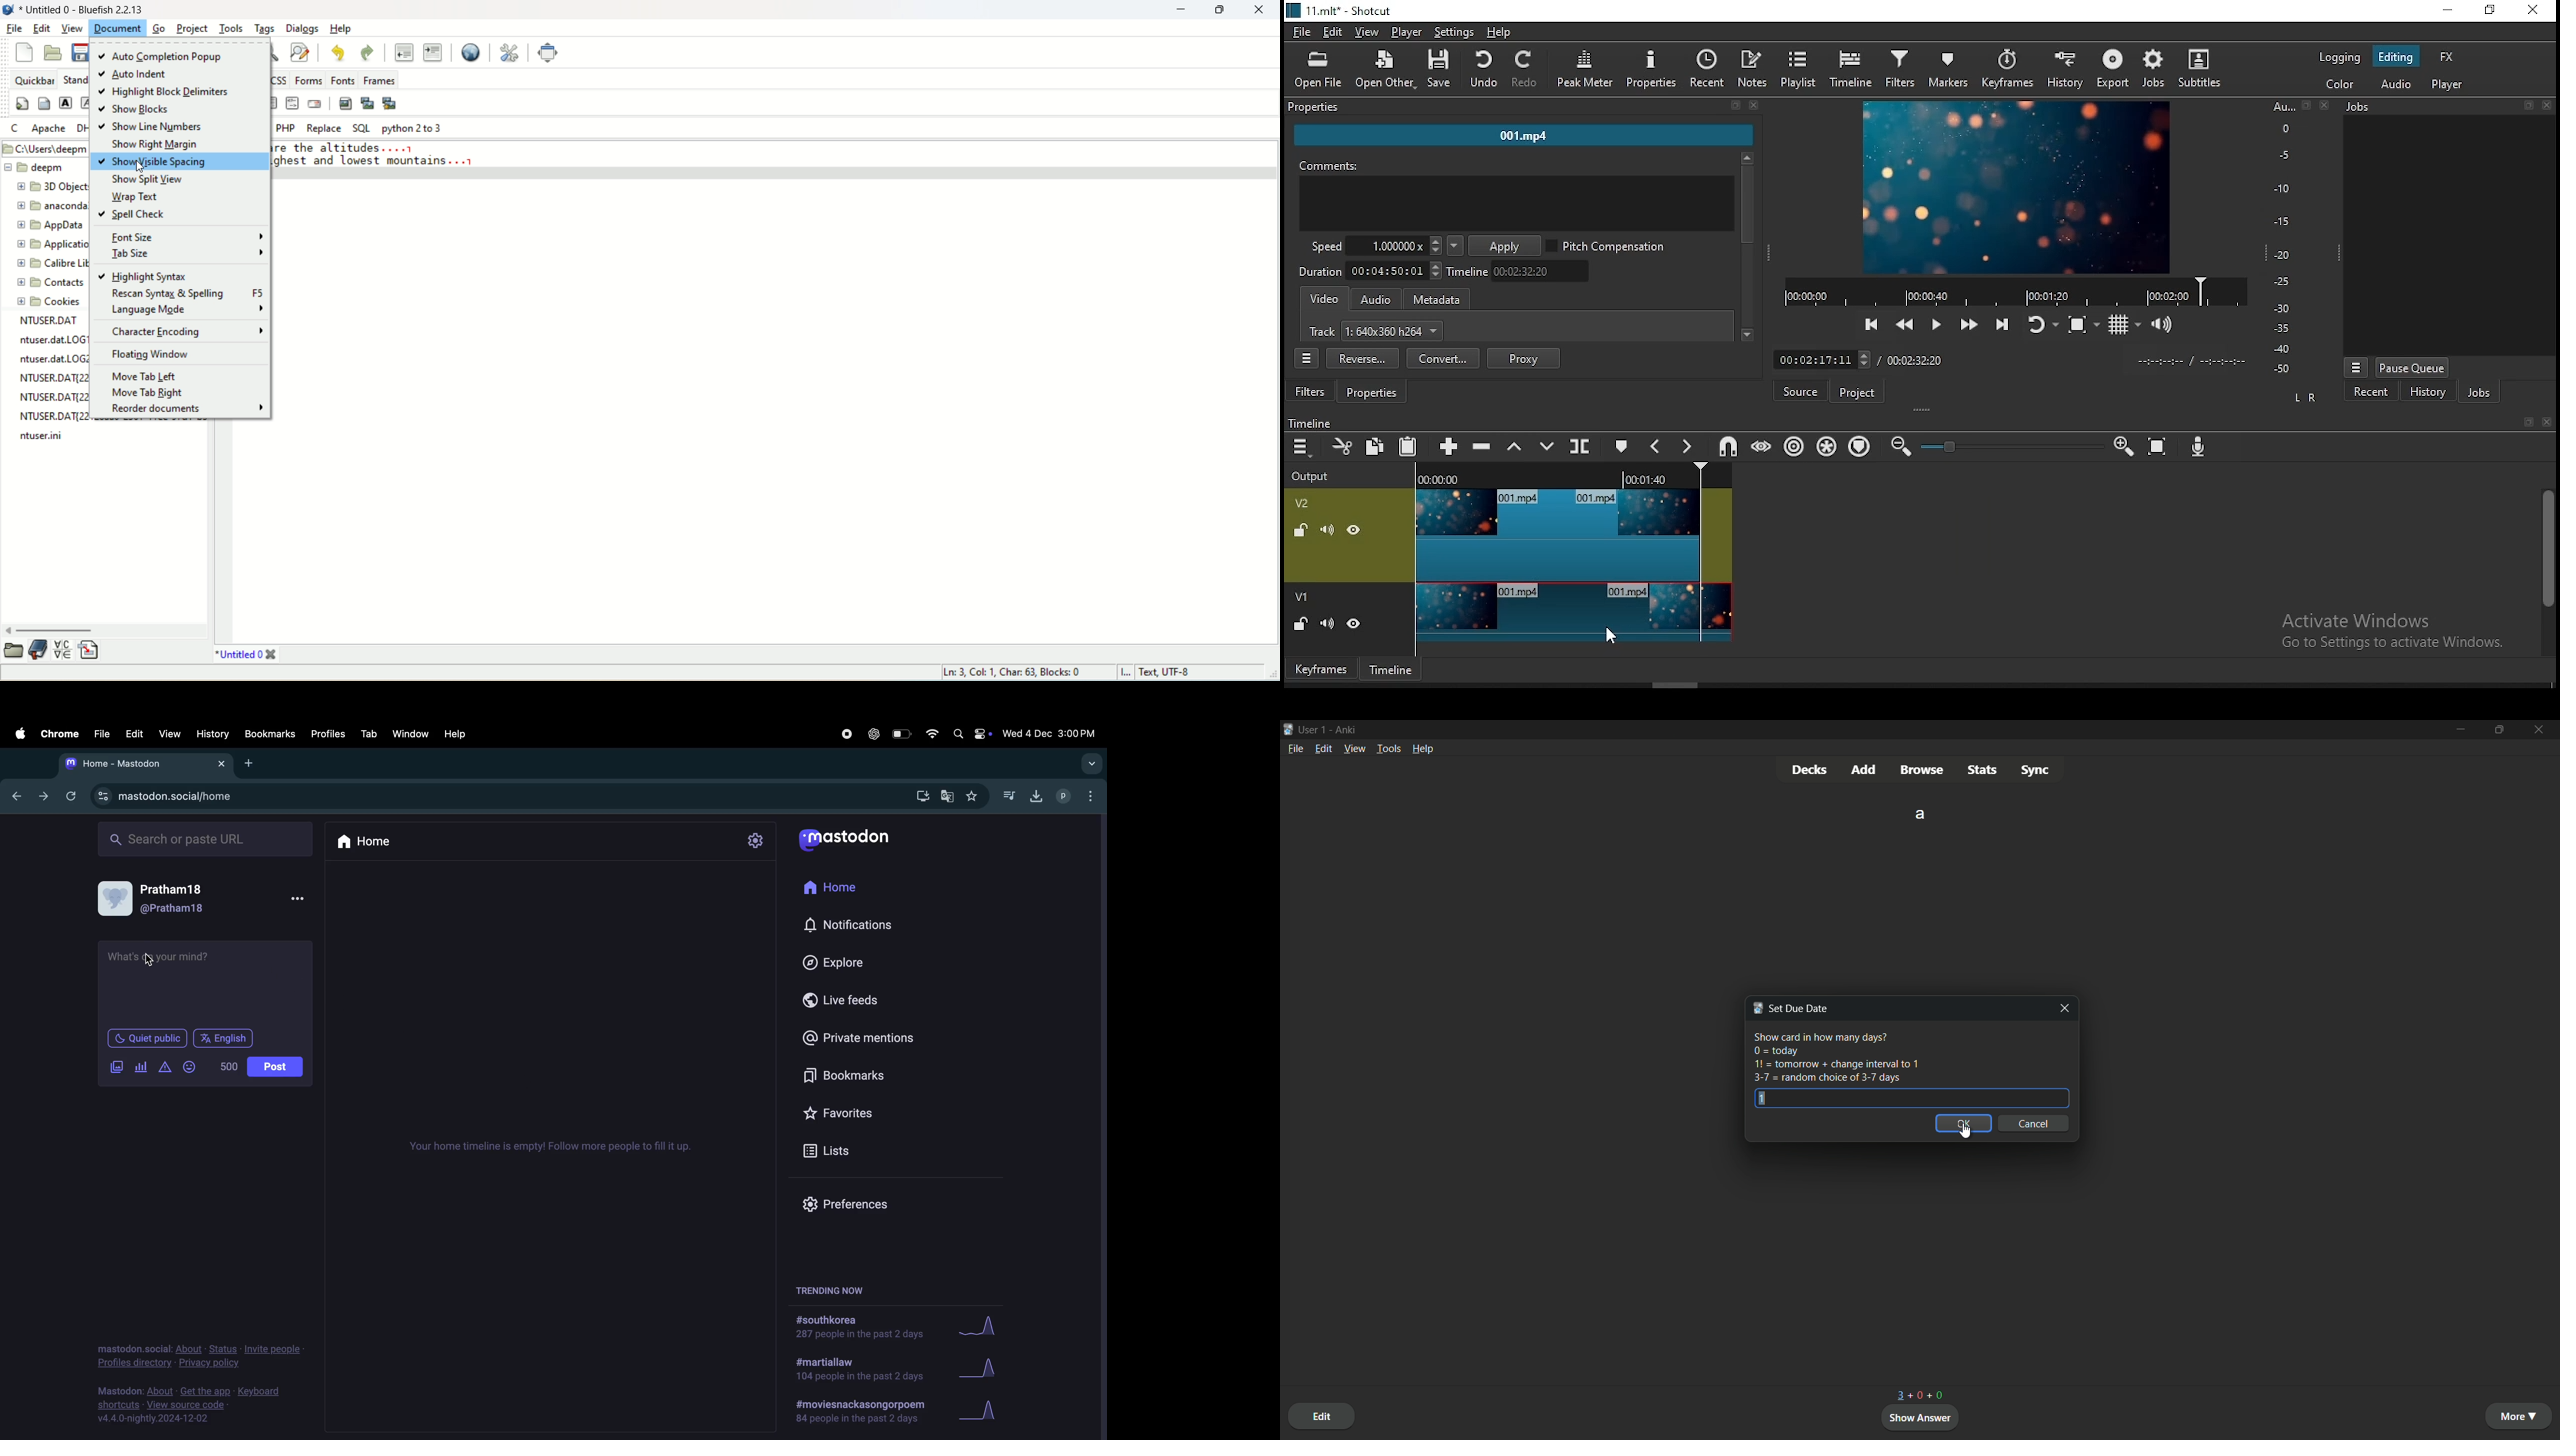  I want to click on project, so click(191, 28).